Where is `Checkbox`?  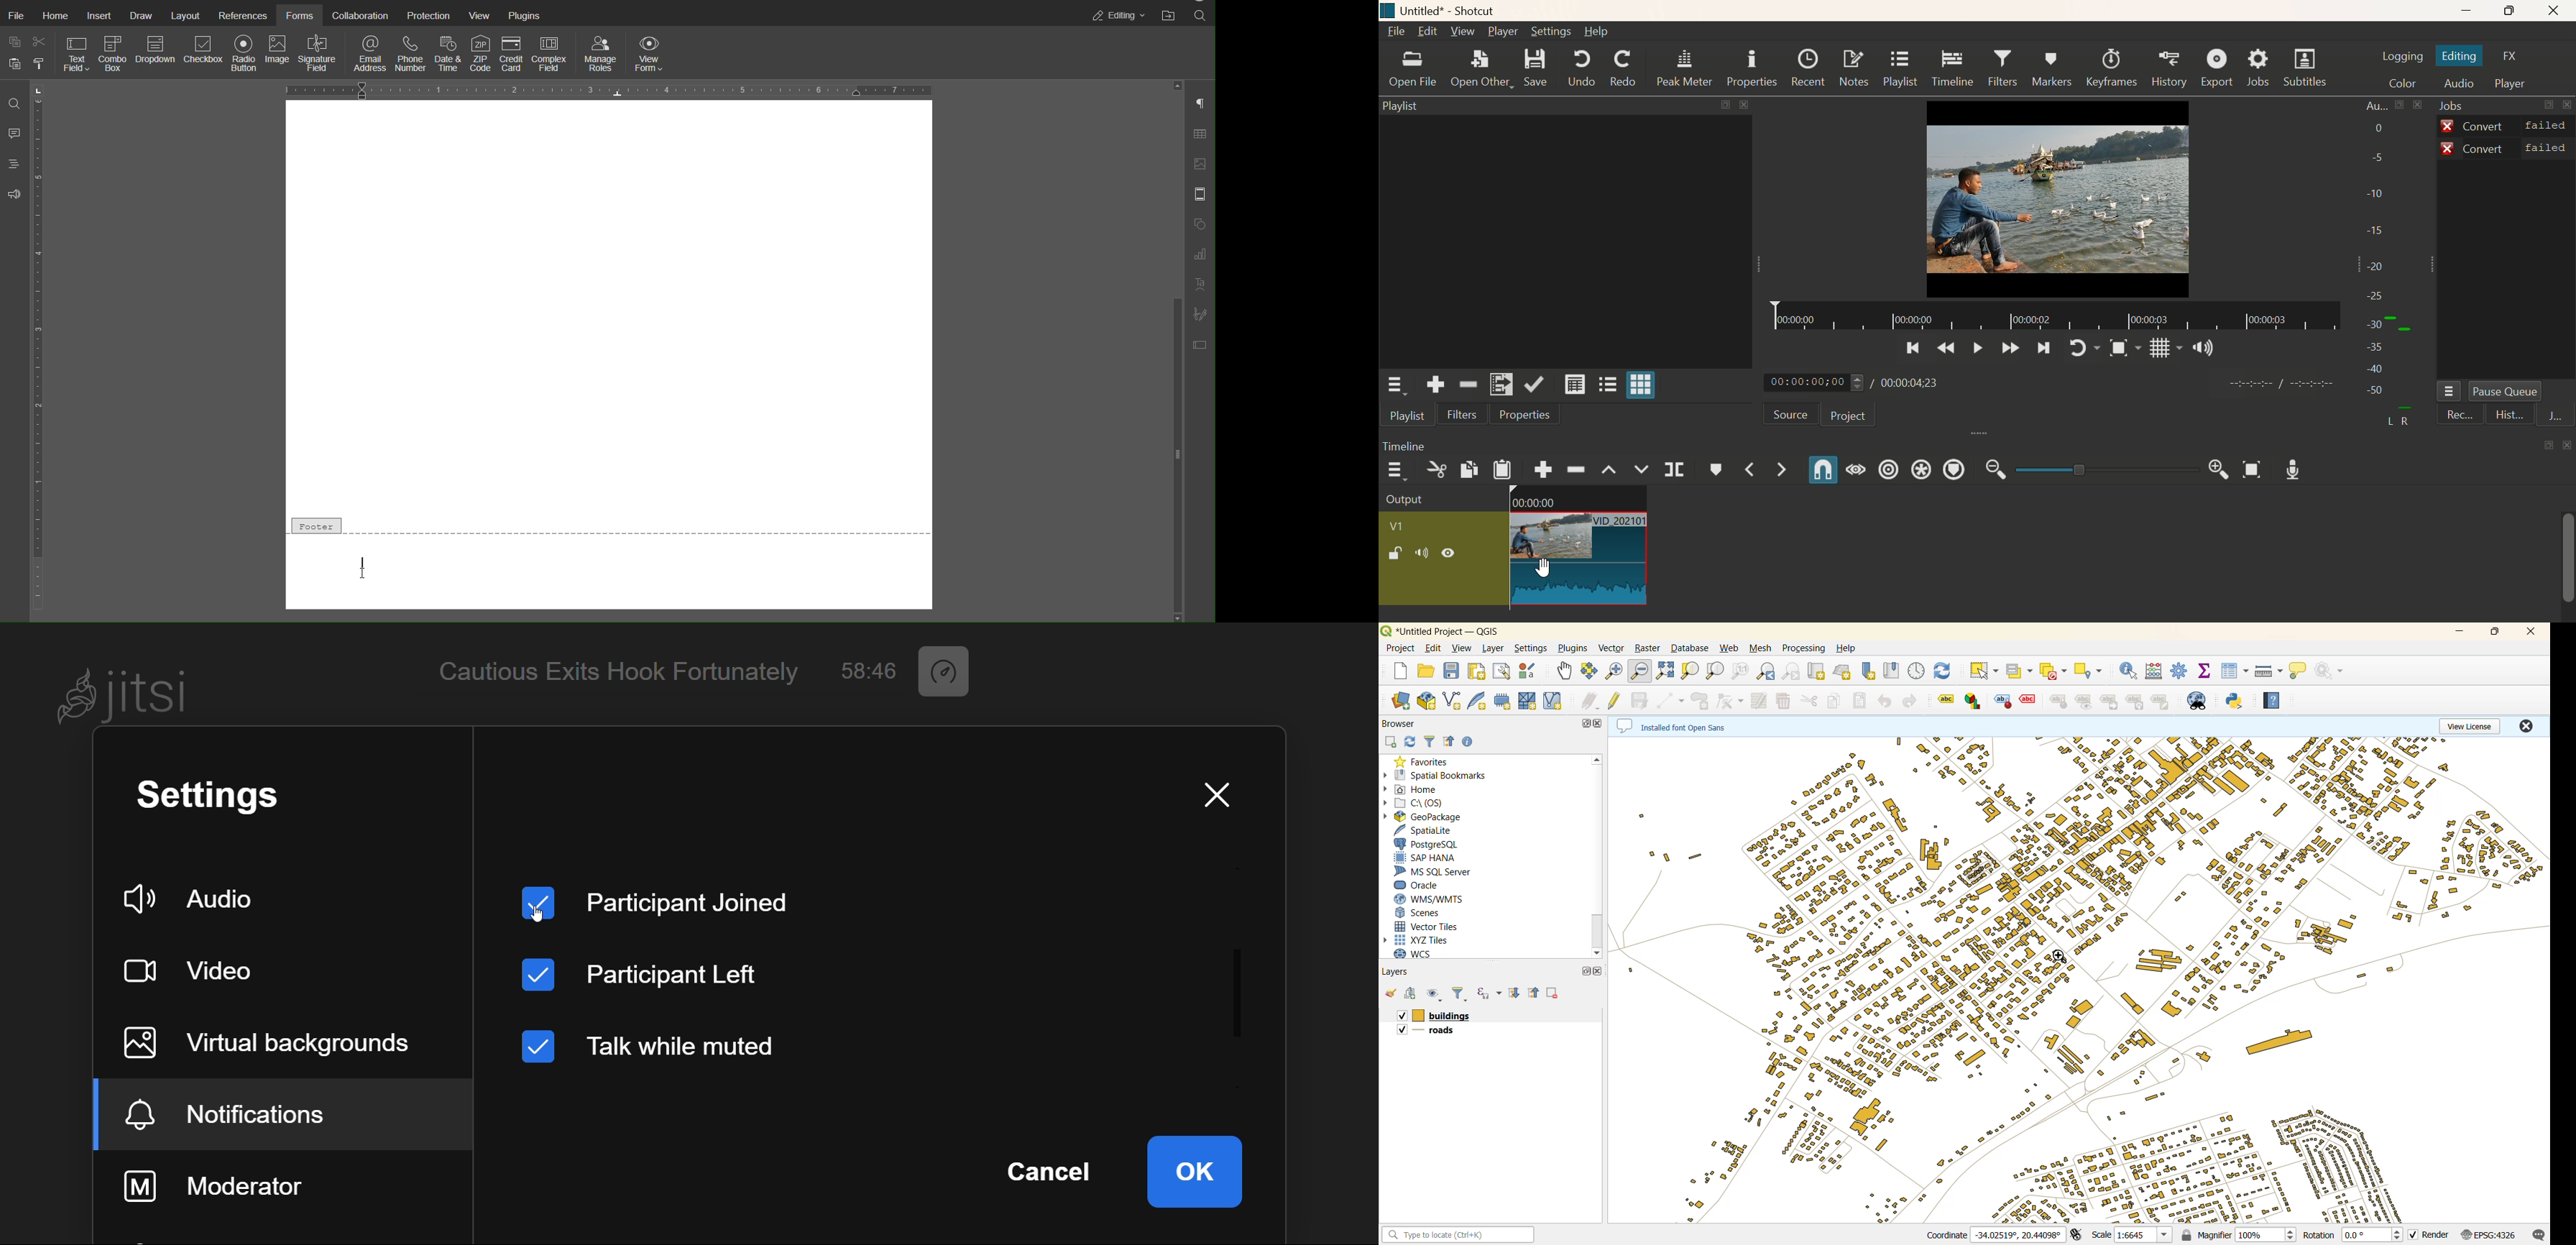 Checkbox is located at coordinates (205, 55).